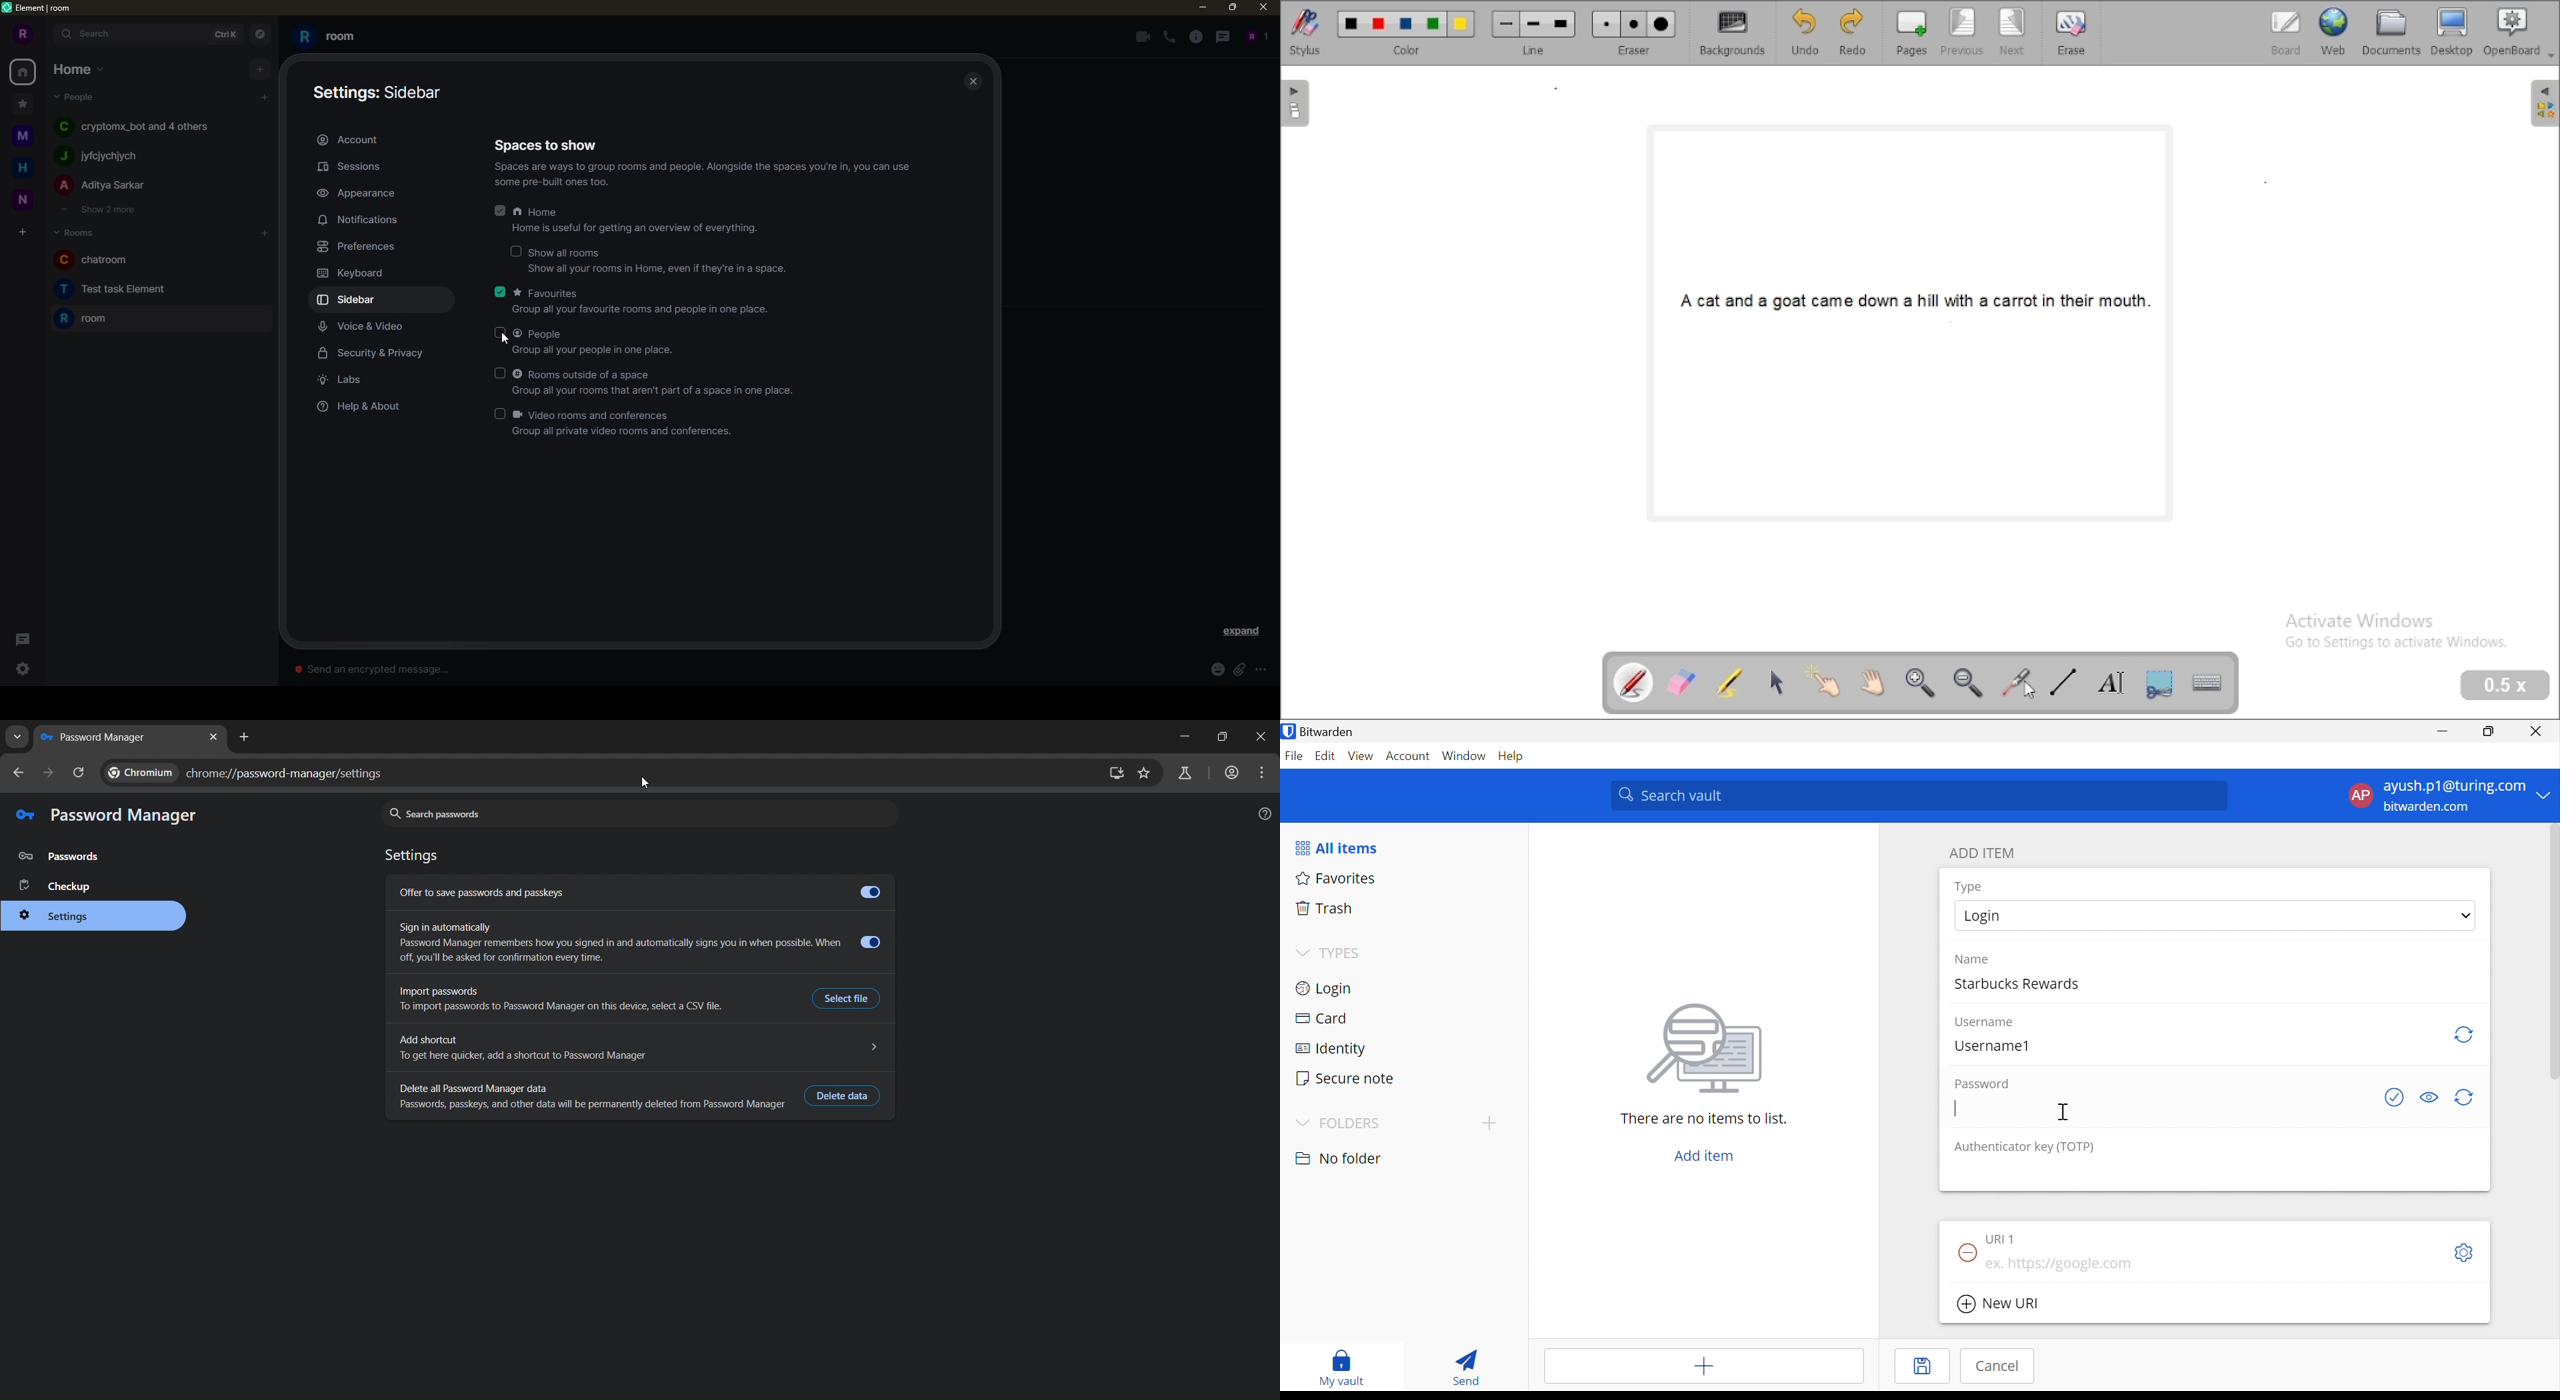  I want to click on select, so click(514, 252).